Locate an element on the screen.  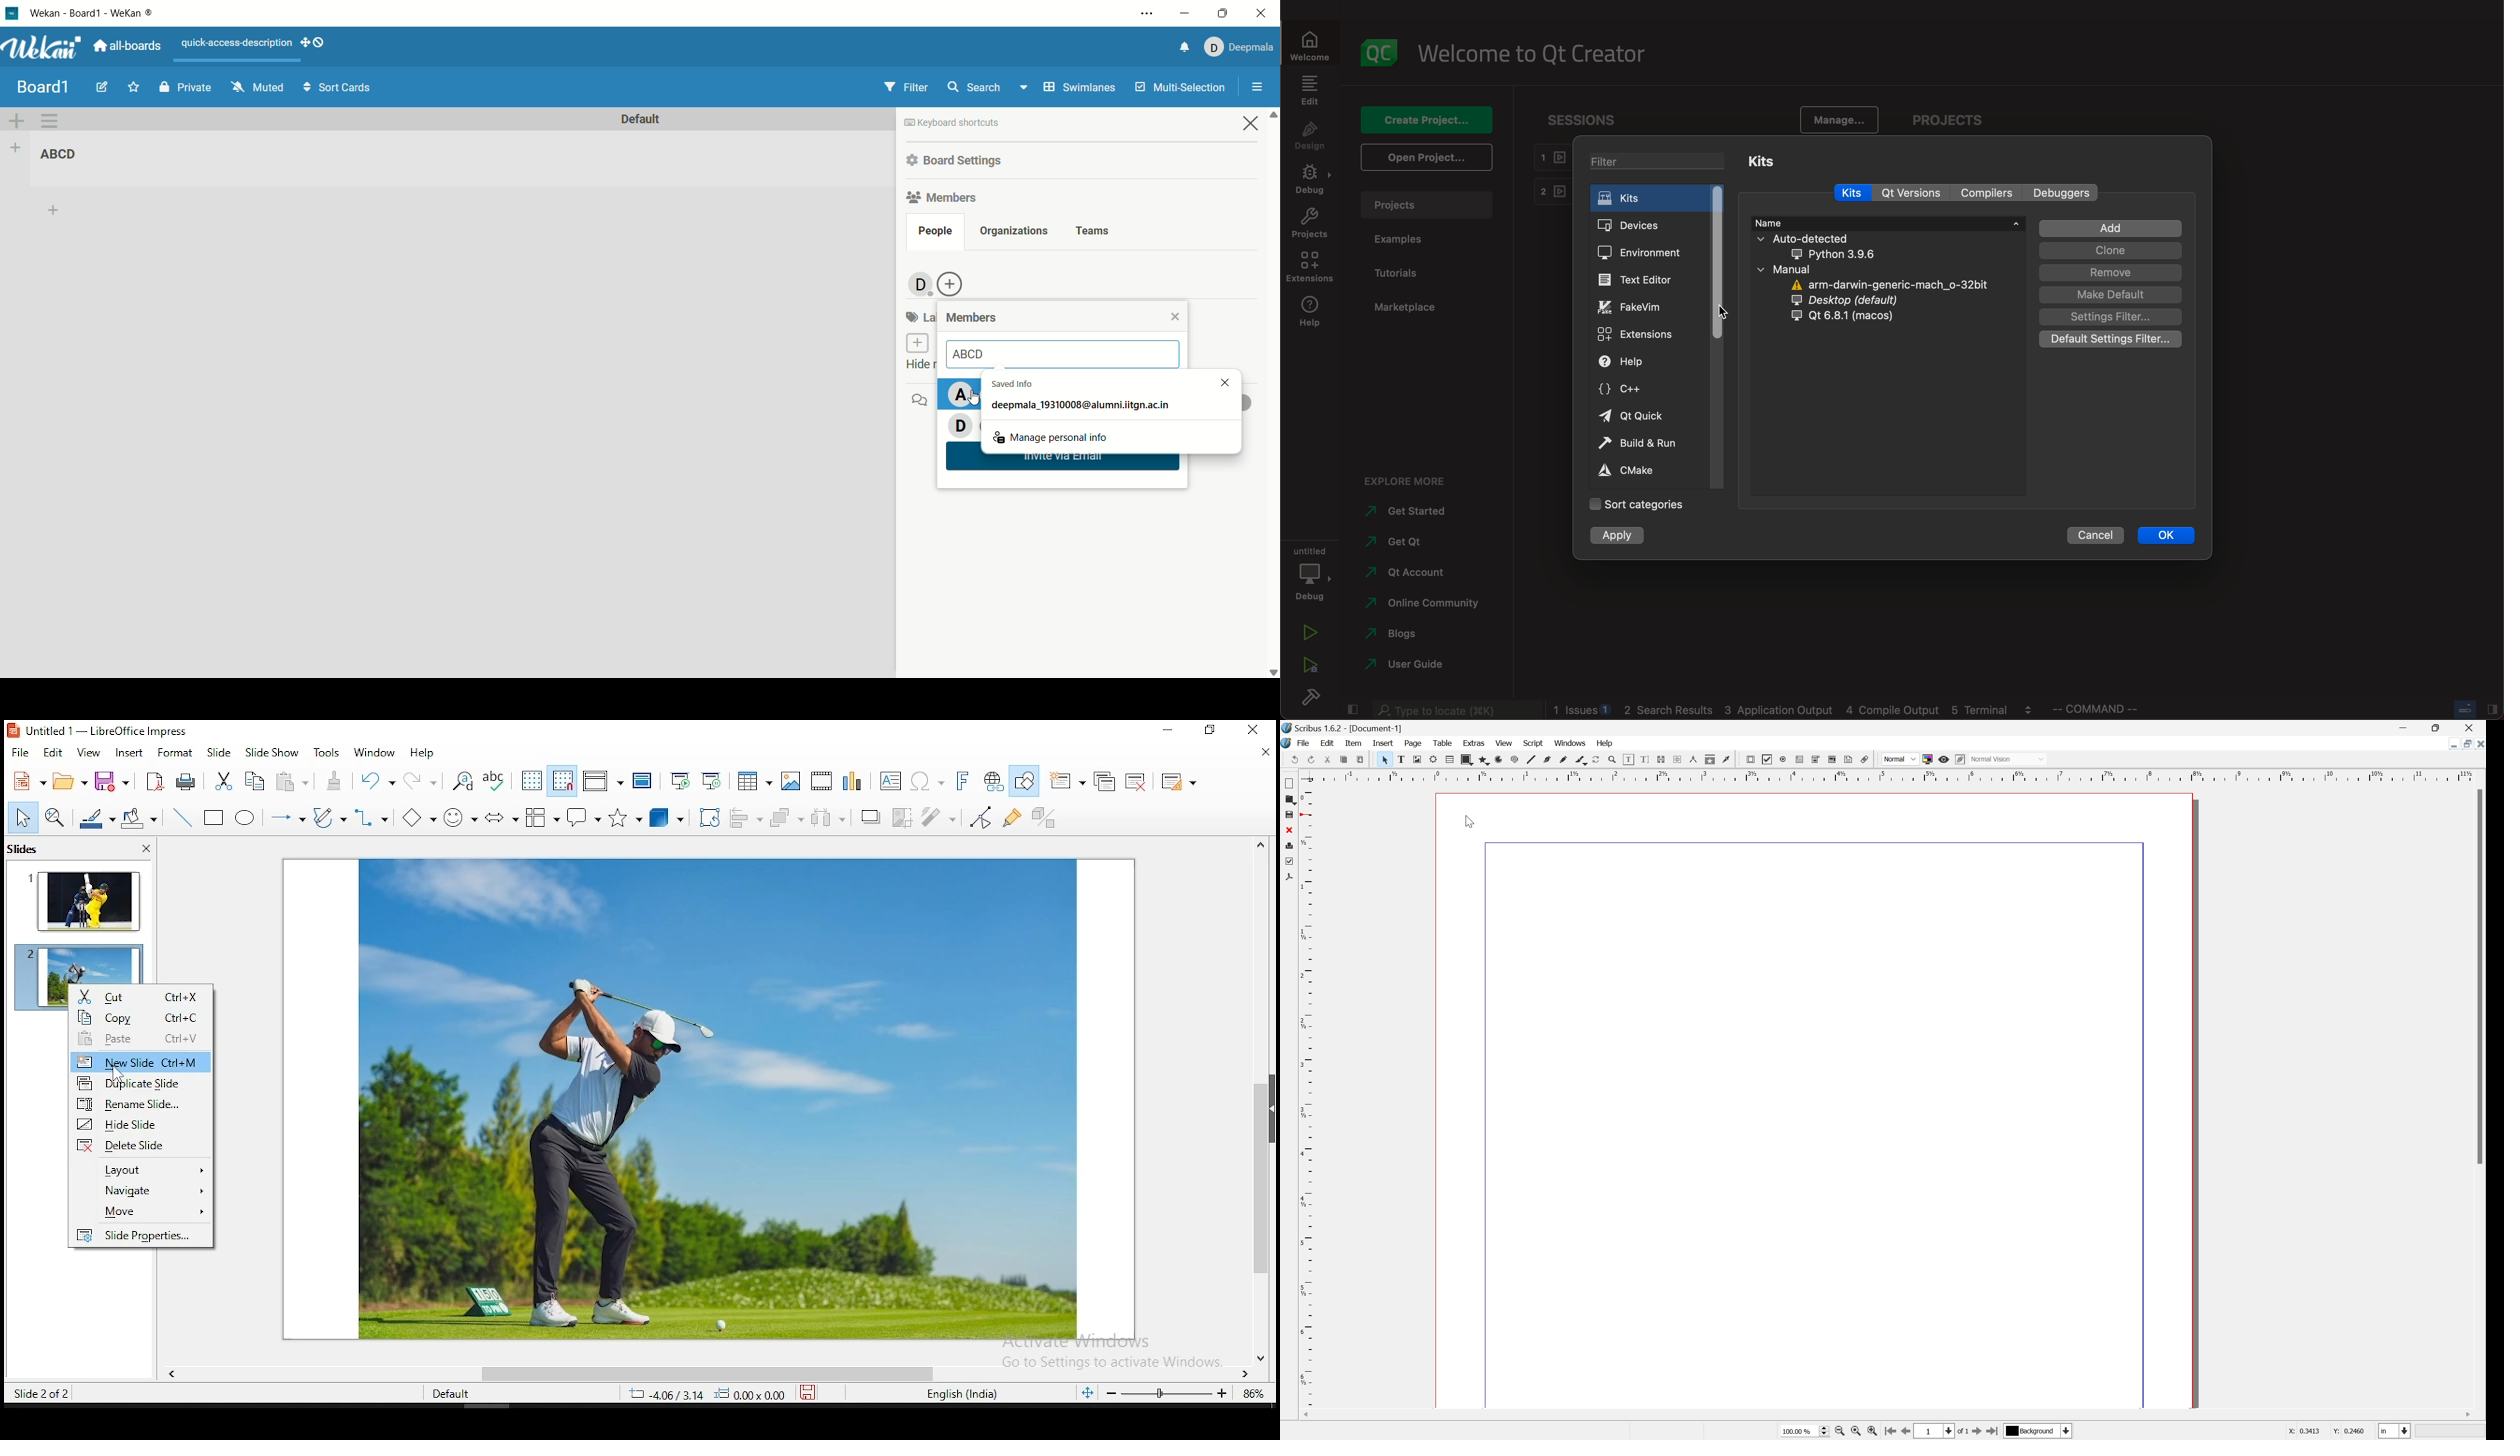
close window is located at coordinates (1250, 729).